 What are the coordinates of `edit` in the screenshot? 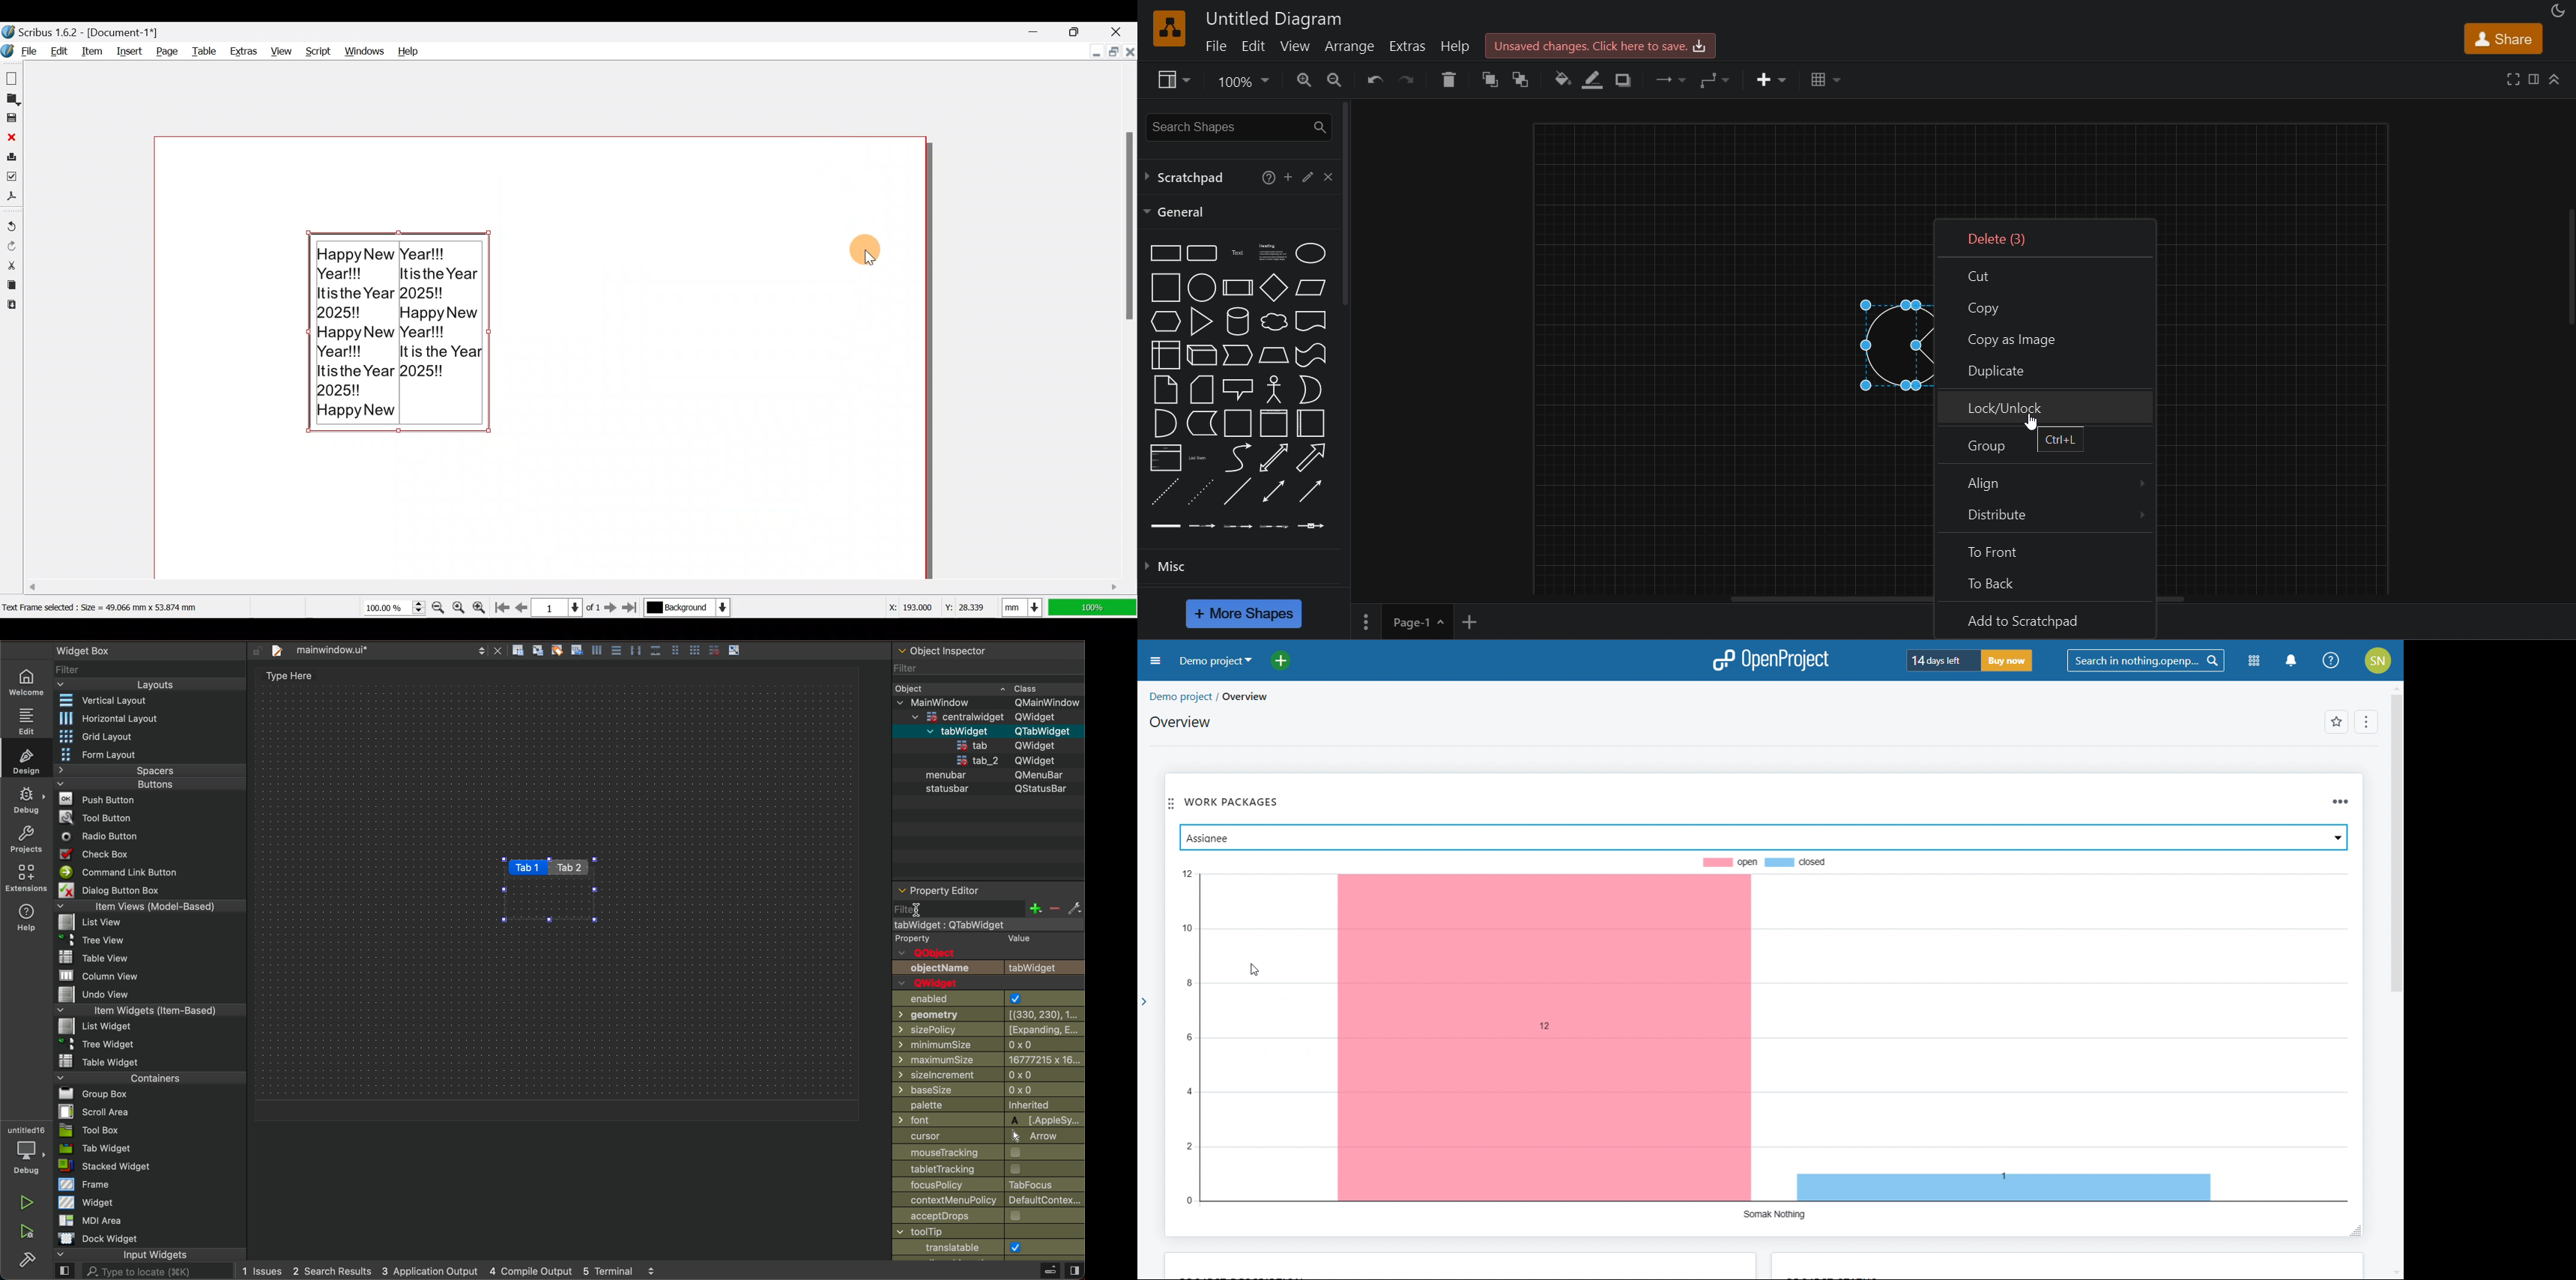 It's located at (1253, 45).